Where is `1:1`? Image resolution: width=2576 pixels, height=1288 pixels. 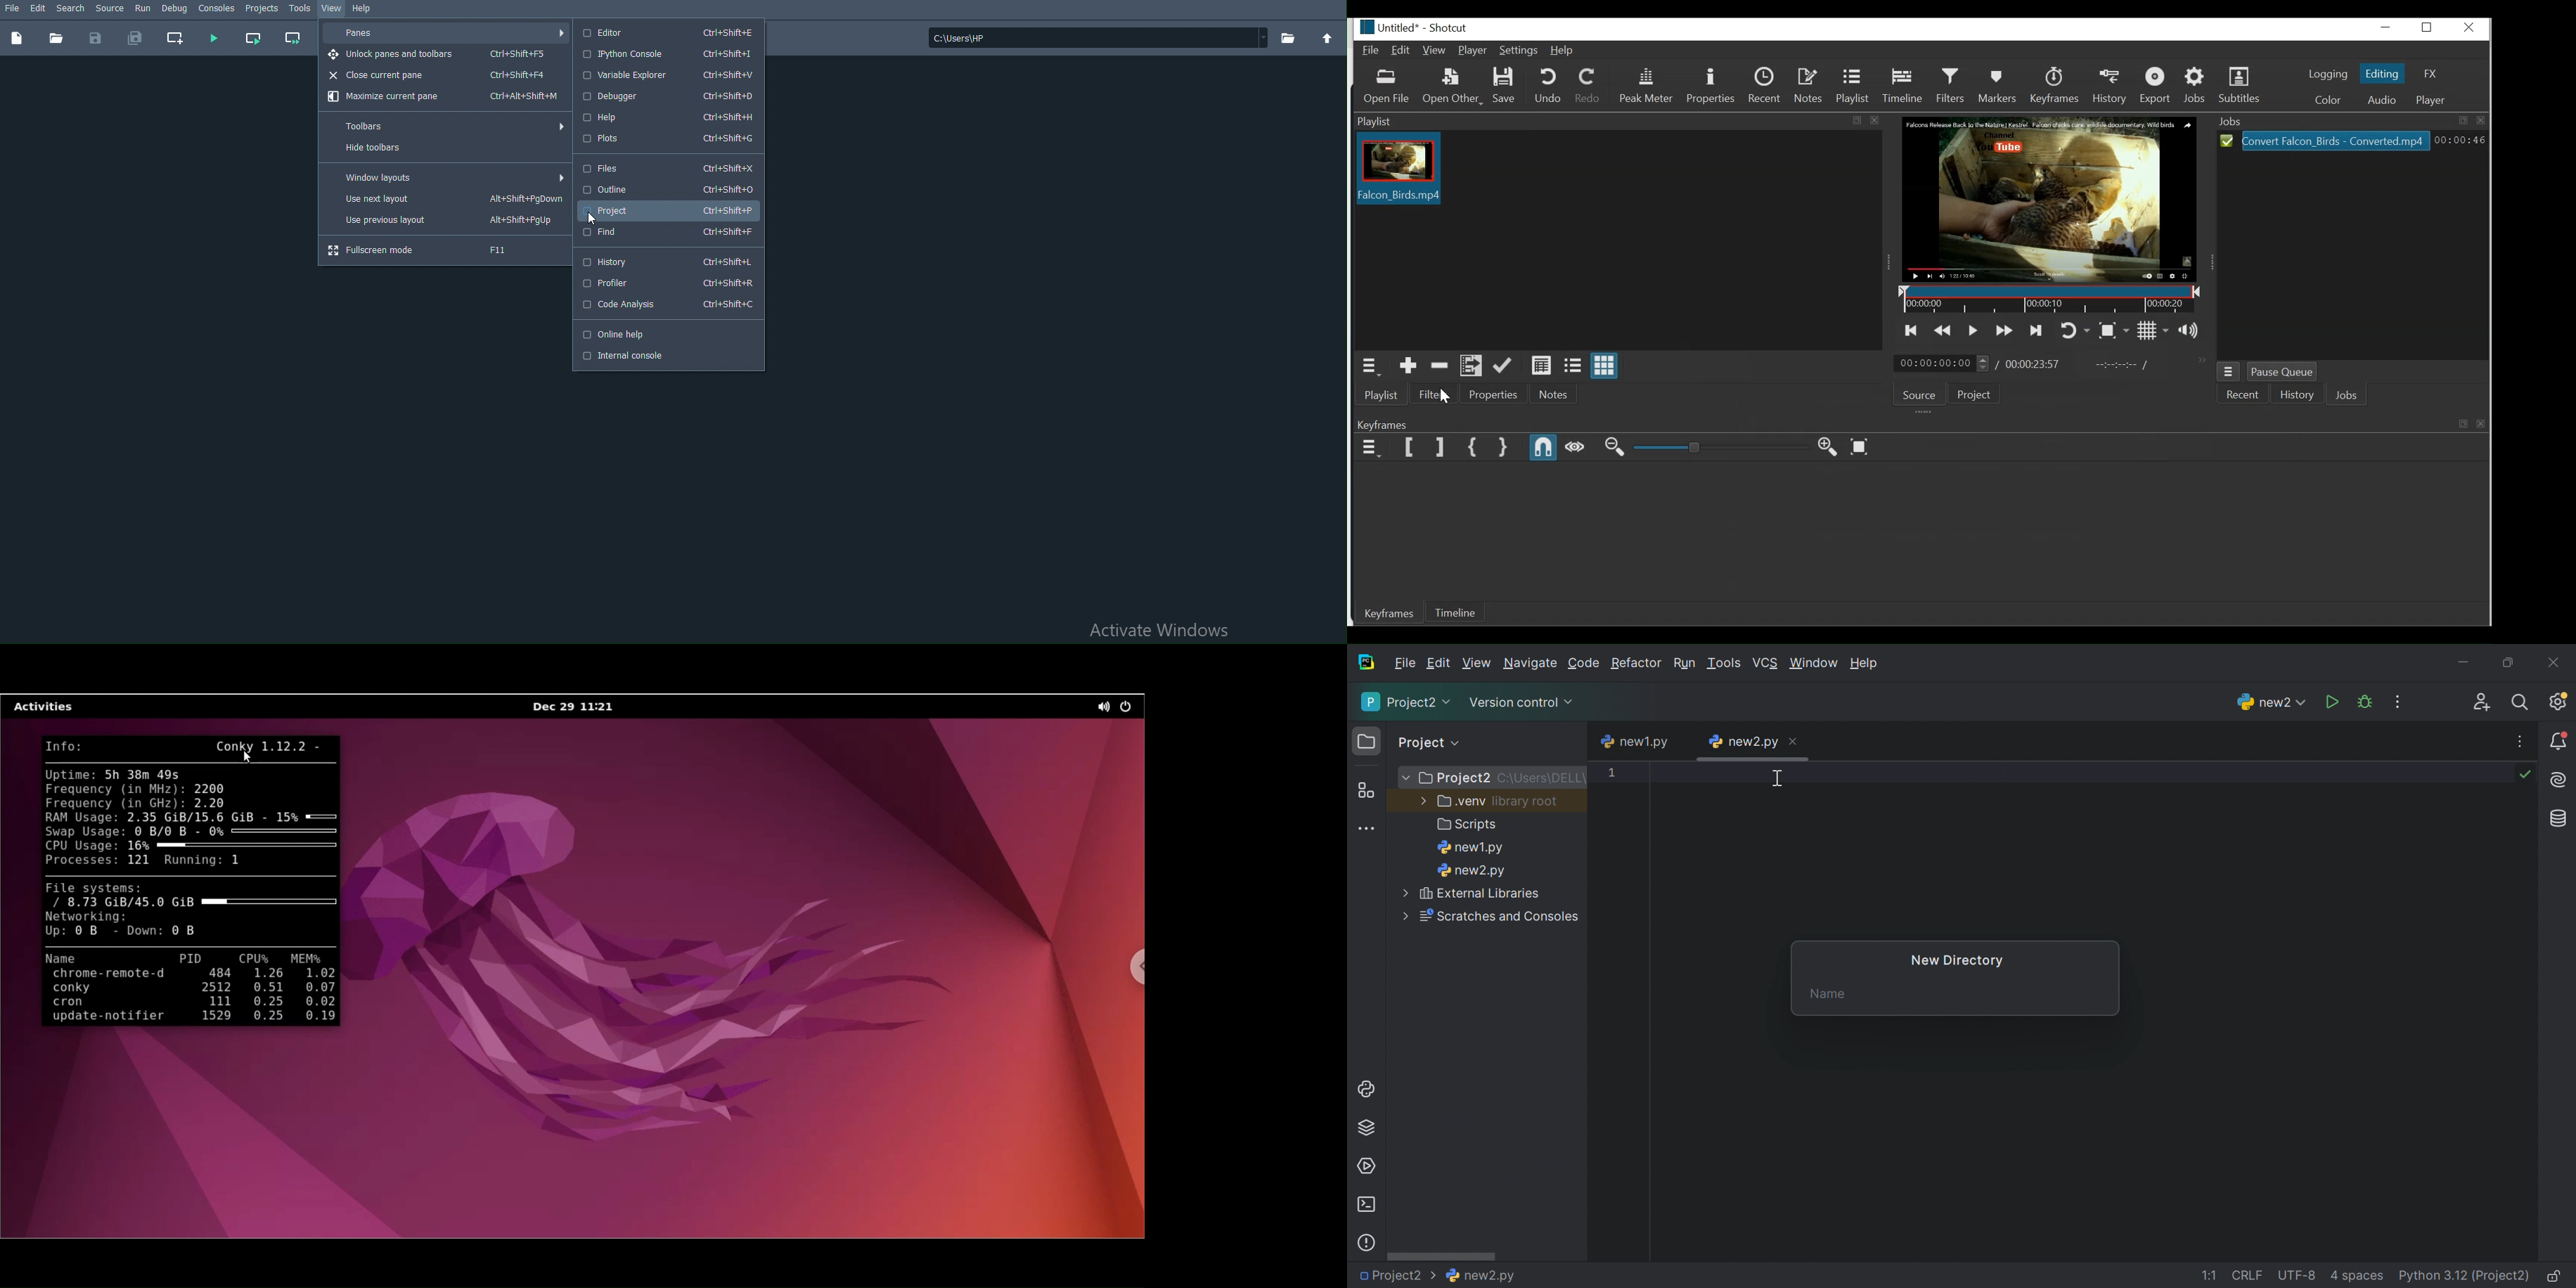
1:1 is located at coordinates (2209, 1276).